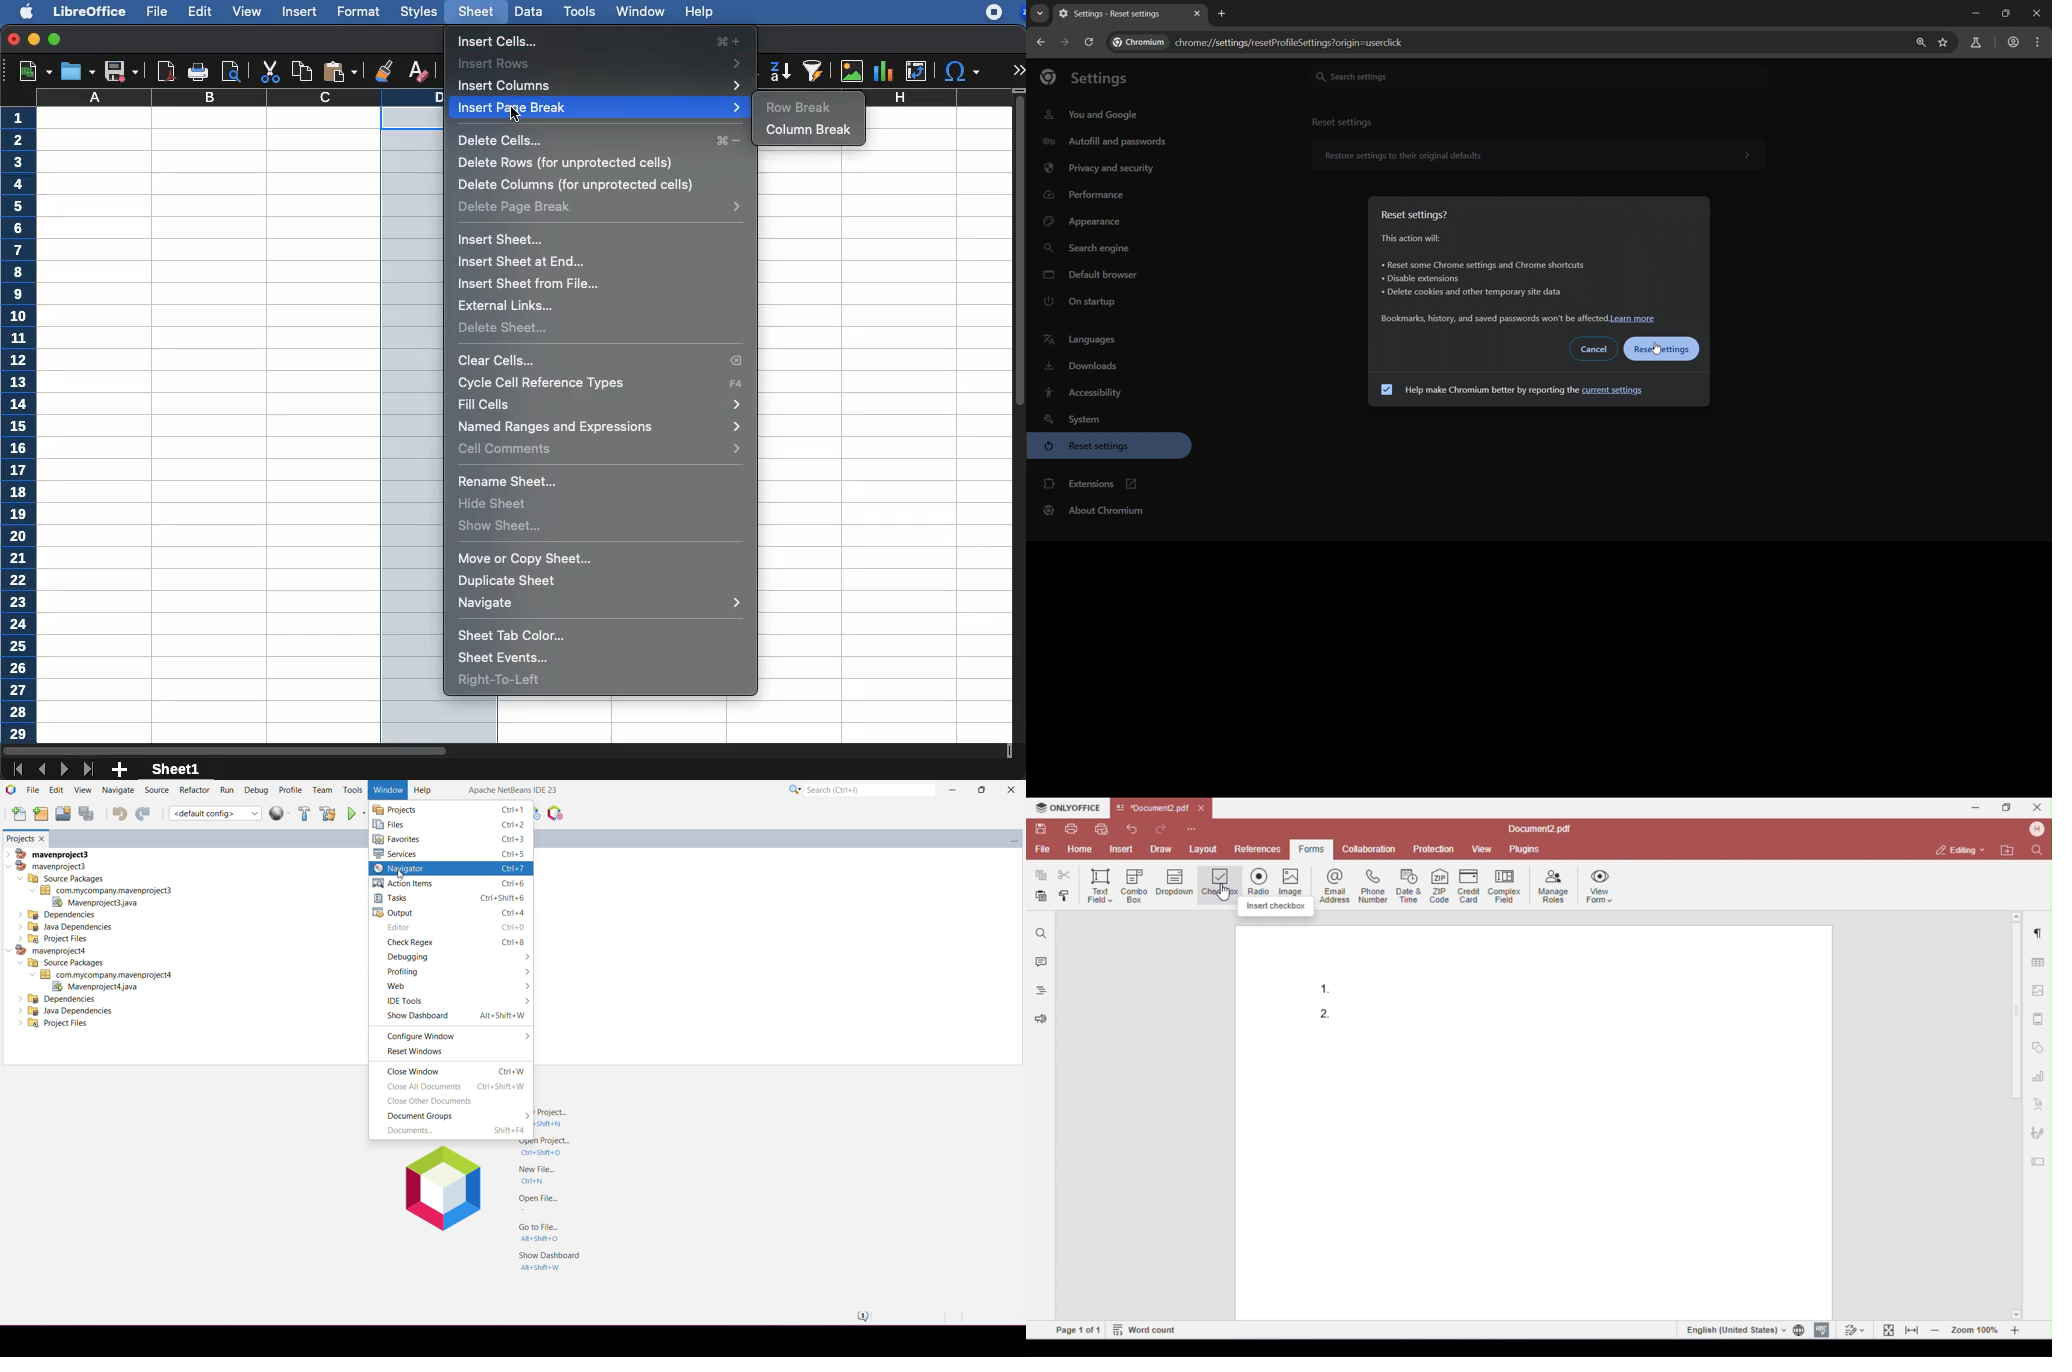  What do you see at coordinates (240, 98) in the screenshot?
I see `column` at bounding box center [240, 98].